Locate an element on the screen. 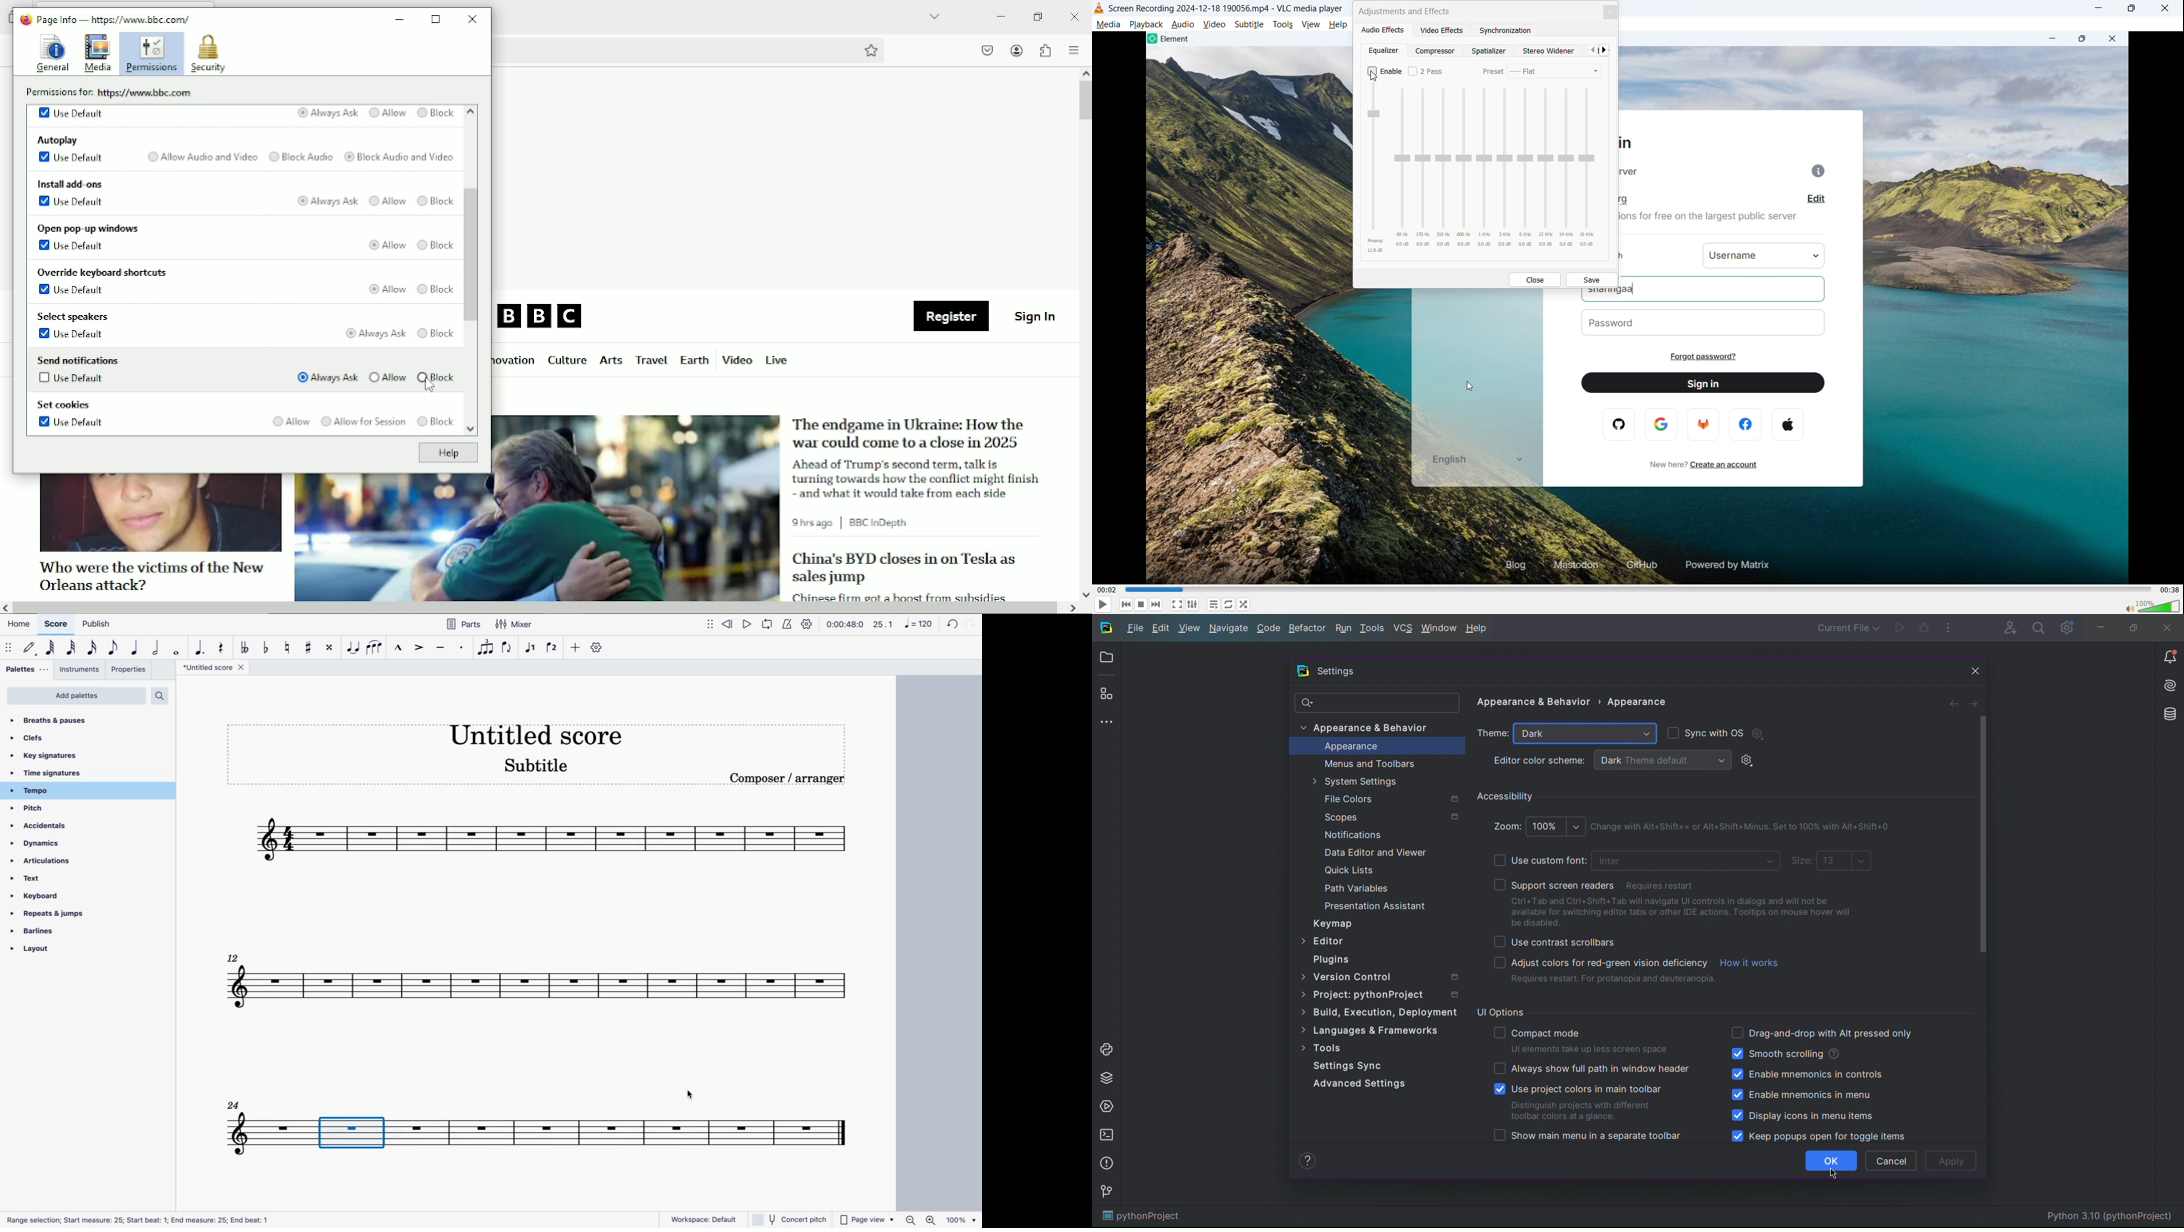 The image size is (2184, 1232). Select speakers is located at coordinates (75, 317).